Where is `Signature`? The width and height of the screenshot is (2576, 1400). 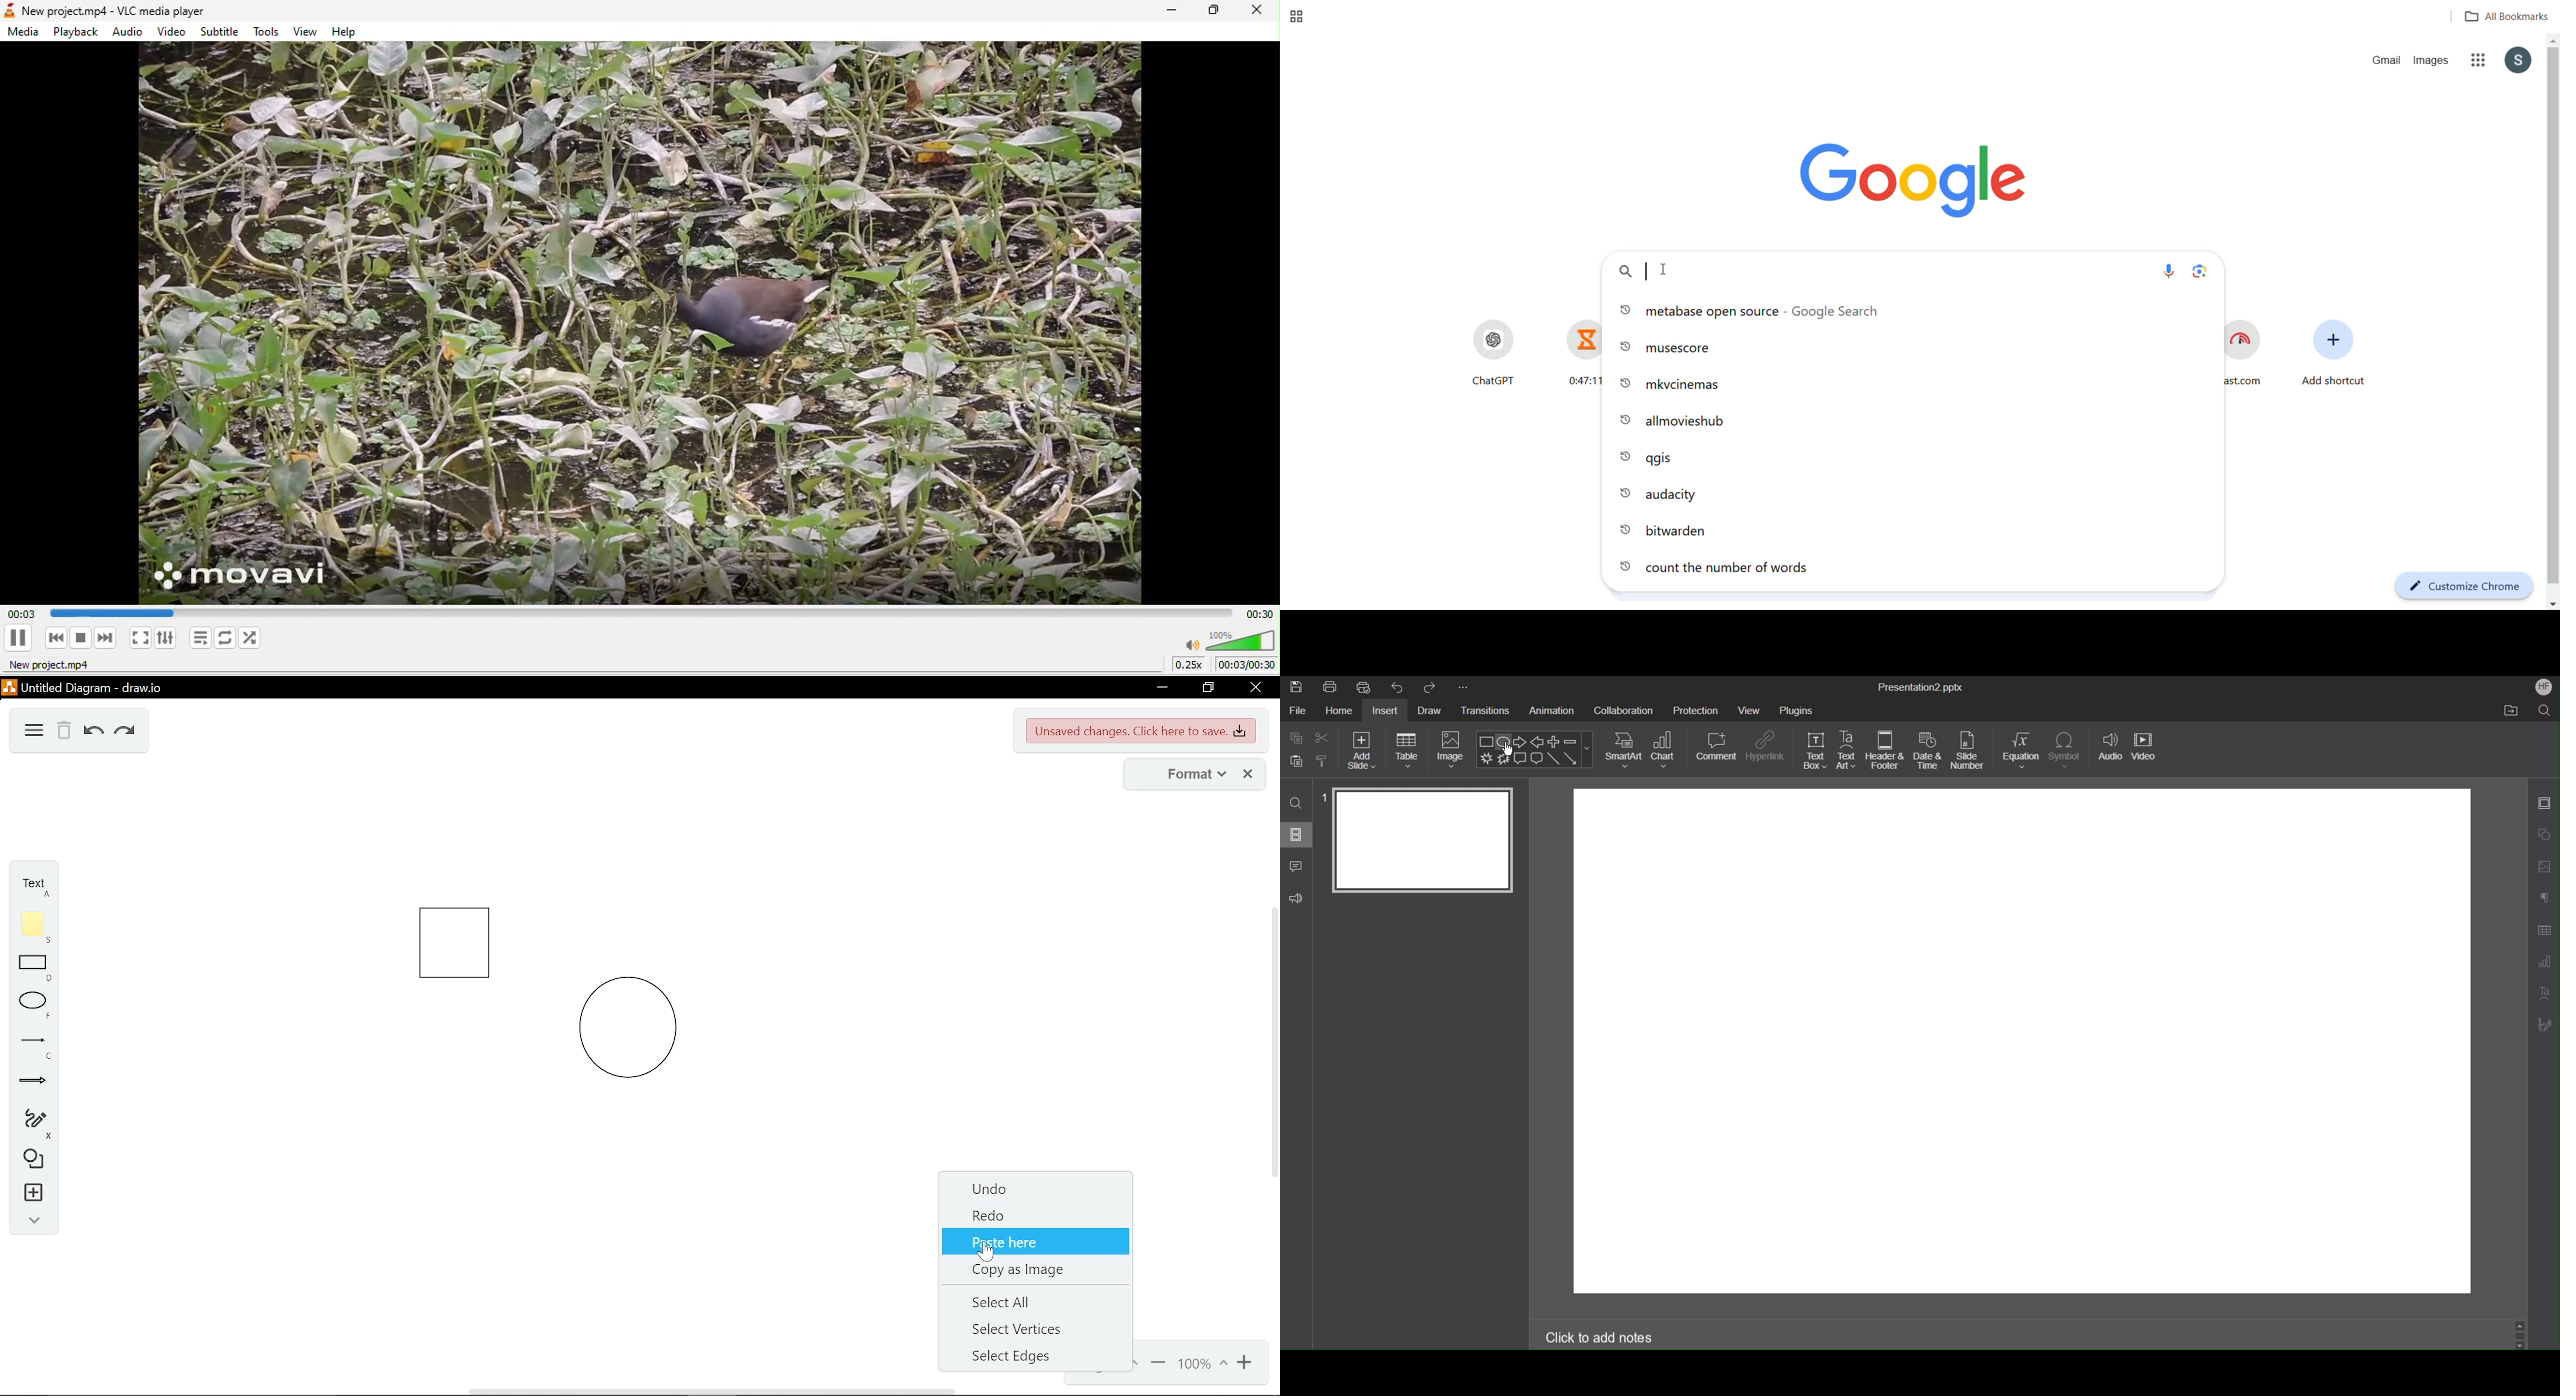
Signature is located at coordinates (2545, 1026).